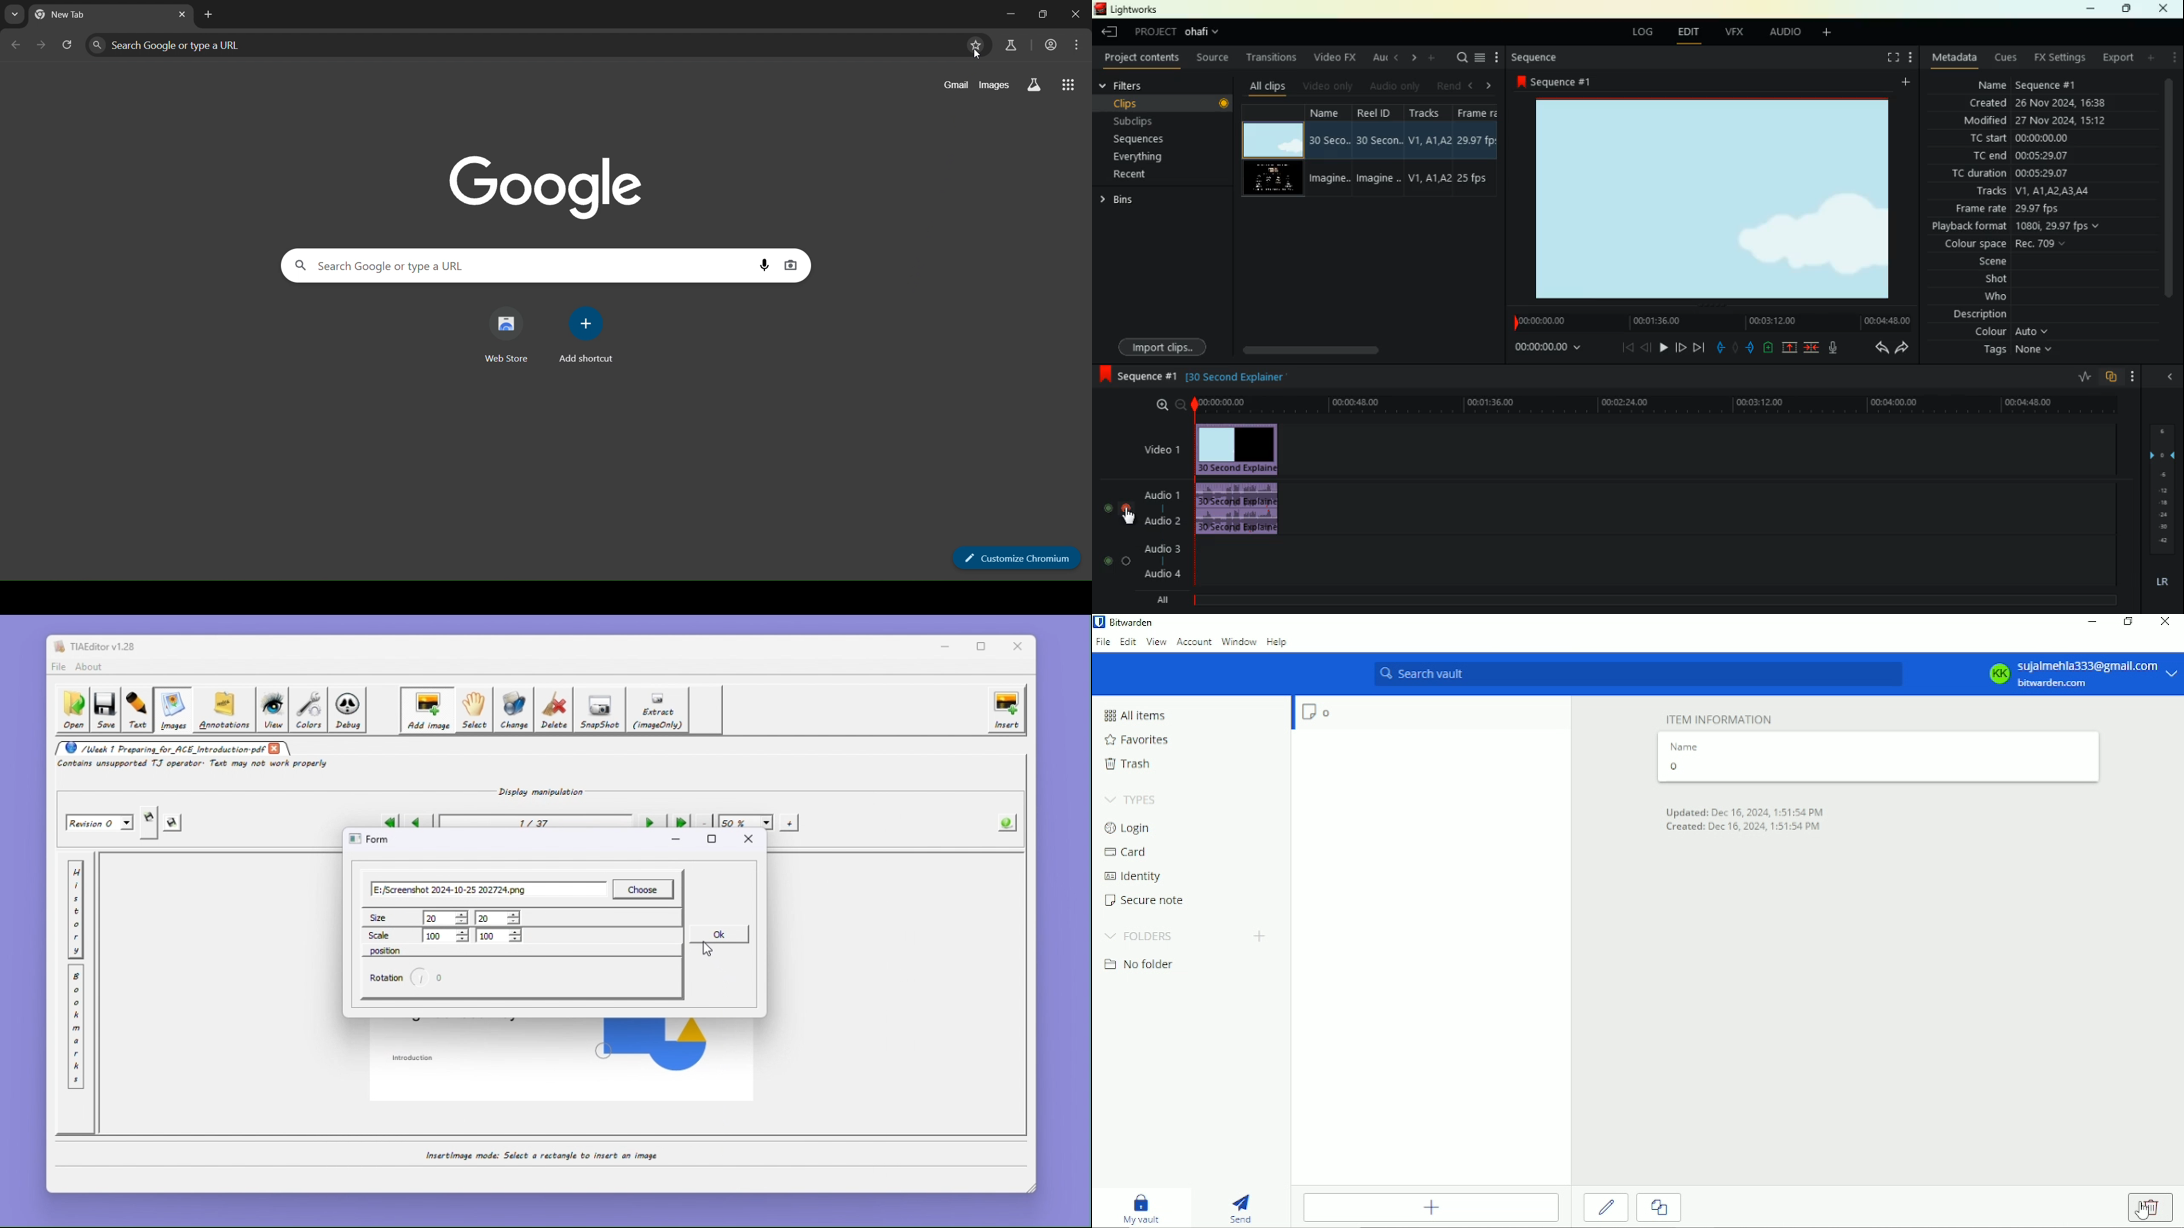  Describe the element at coordinates (1156, 642) in the screenshot. I see `View` at that location.